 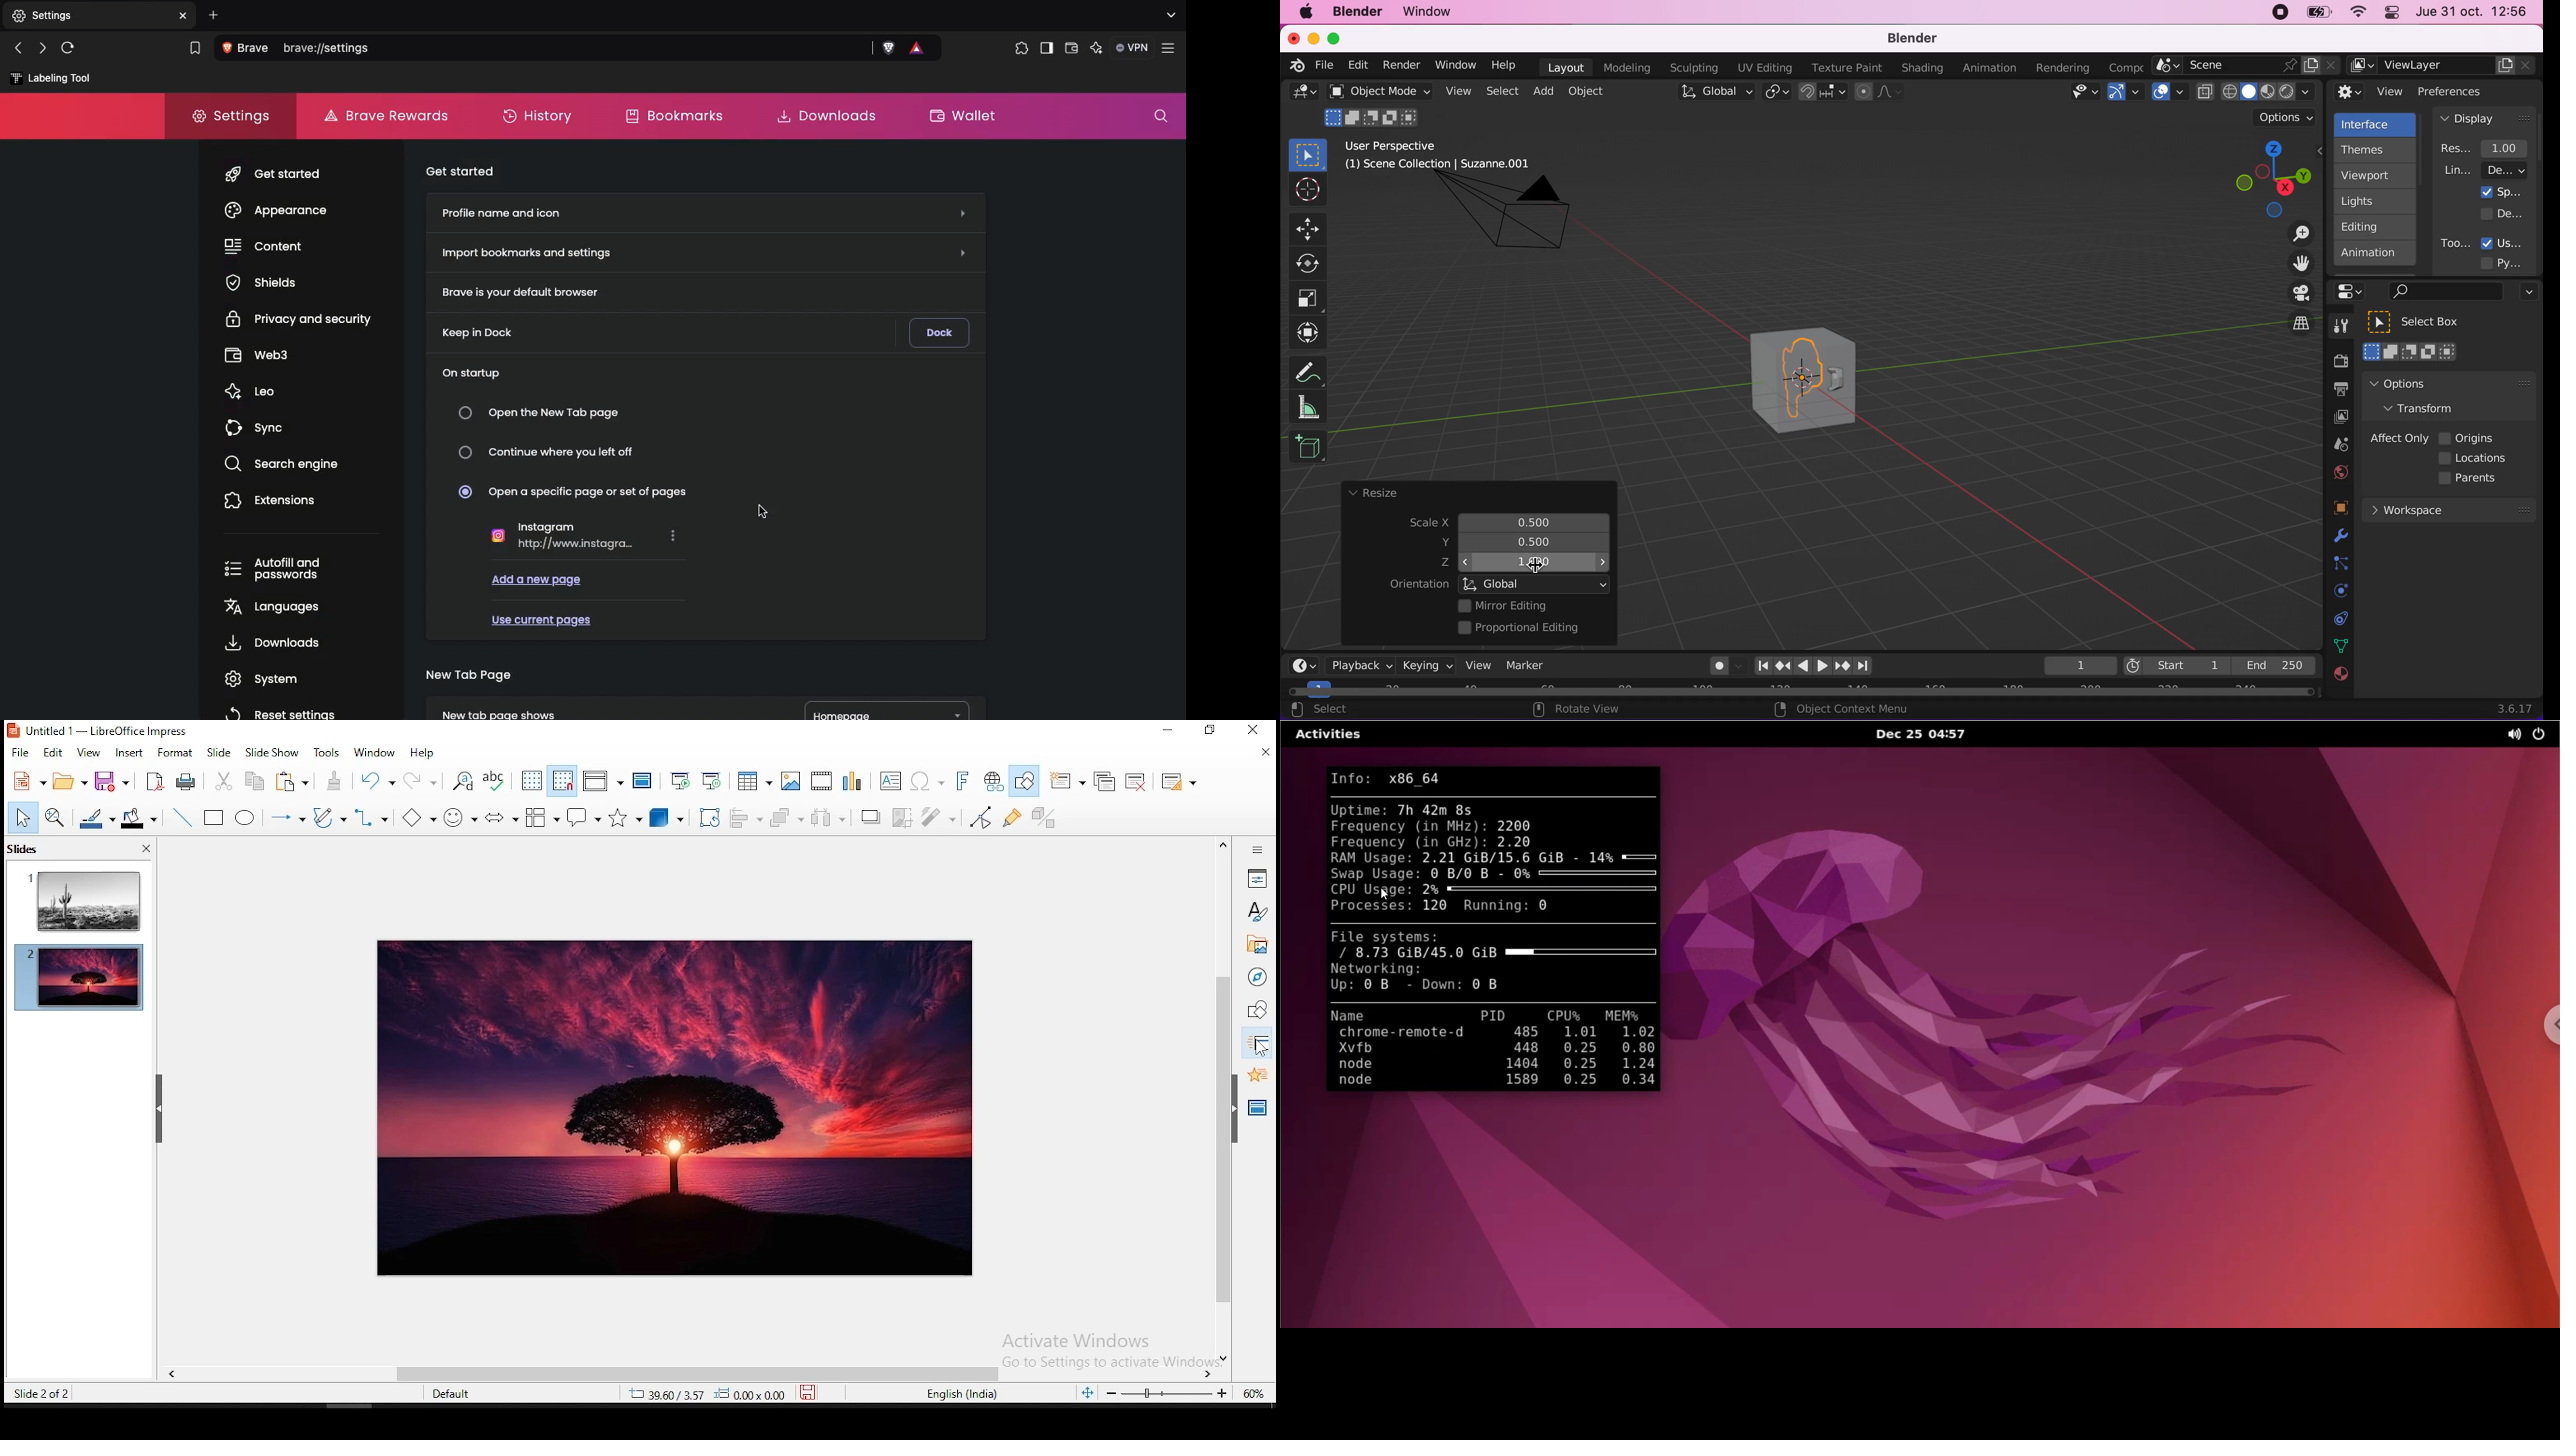 What do you see at coordinates (1525, 629) in the screenshot?
I see `proportional editing` at bounding box center [1525, 629].